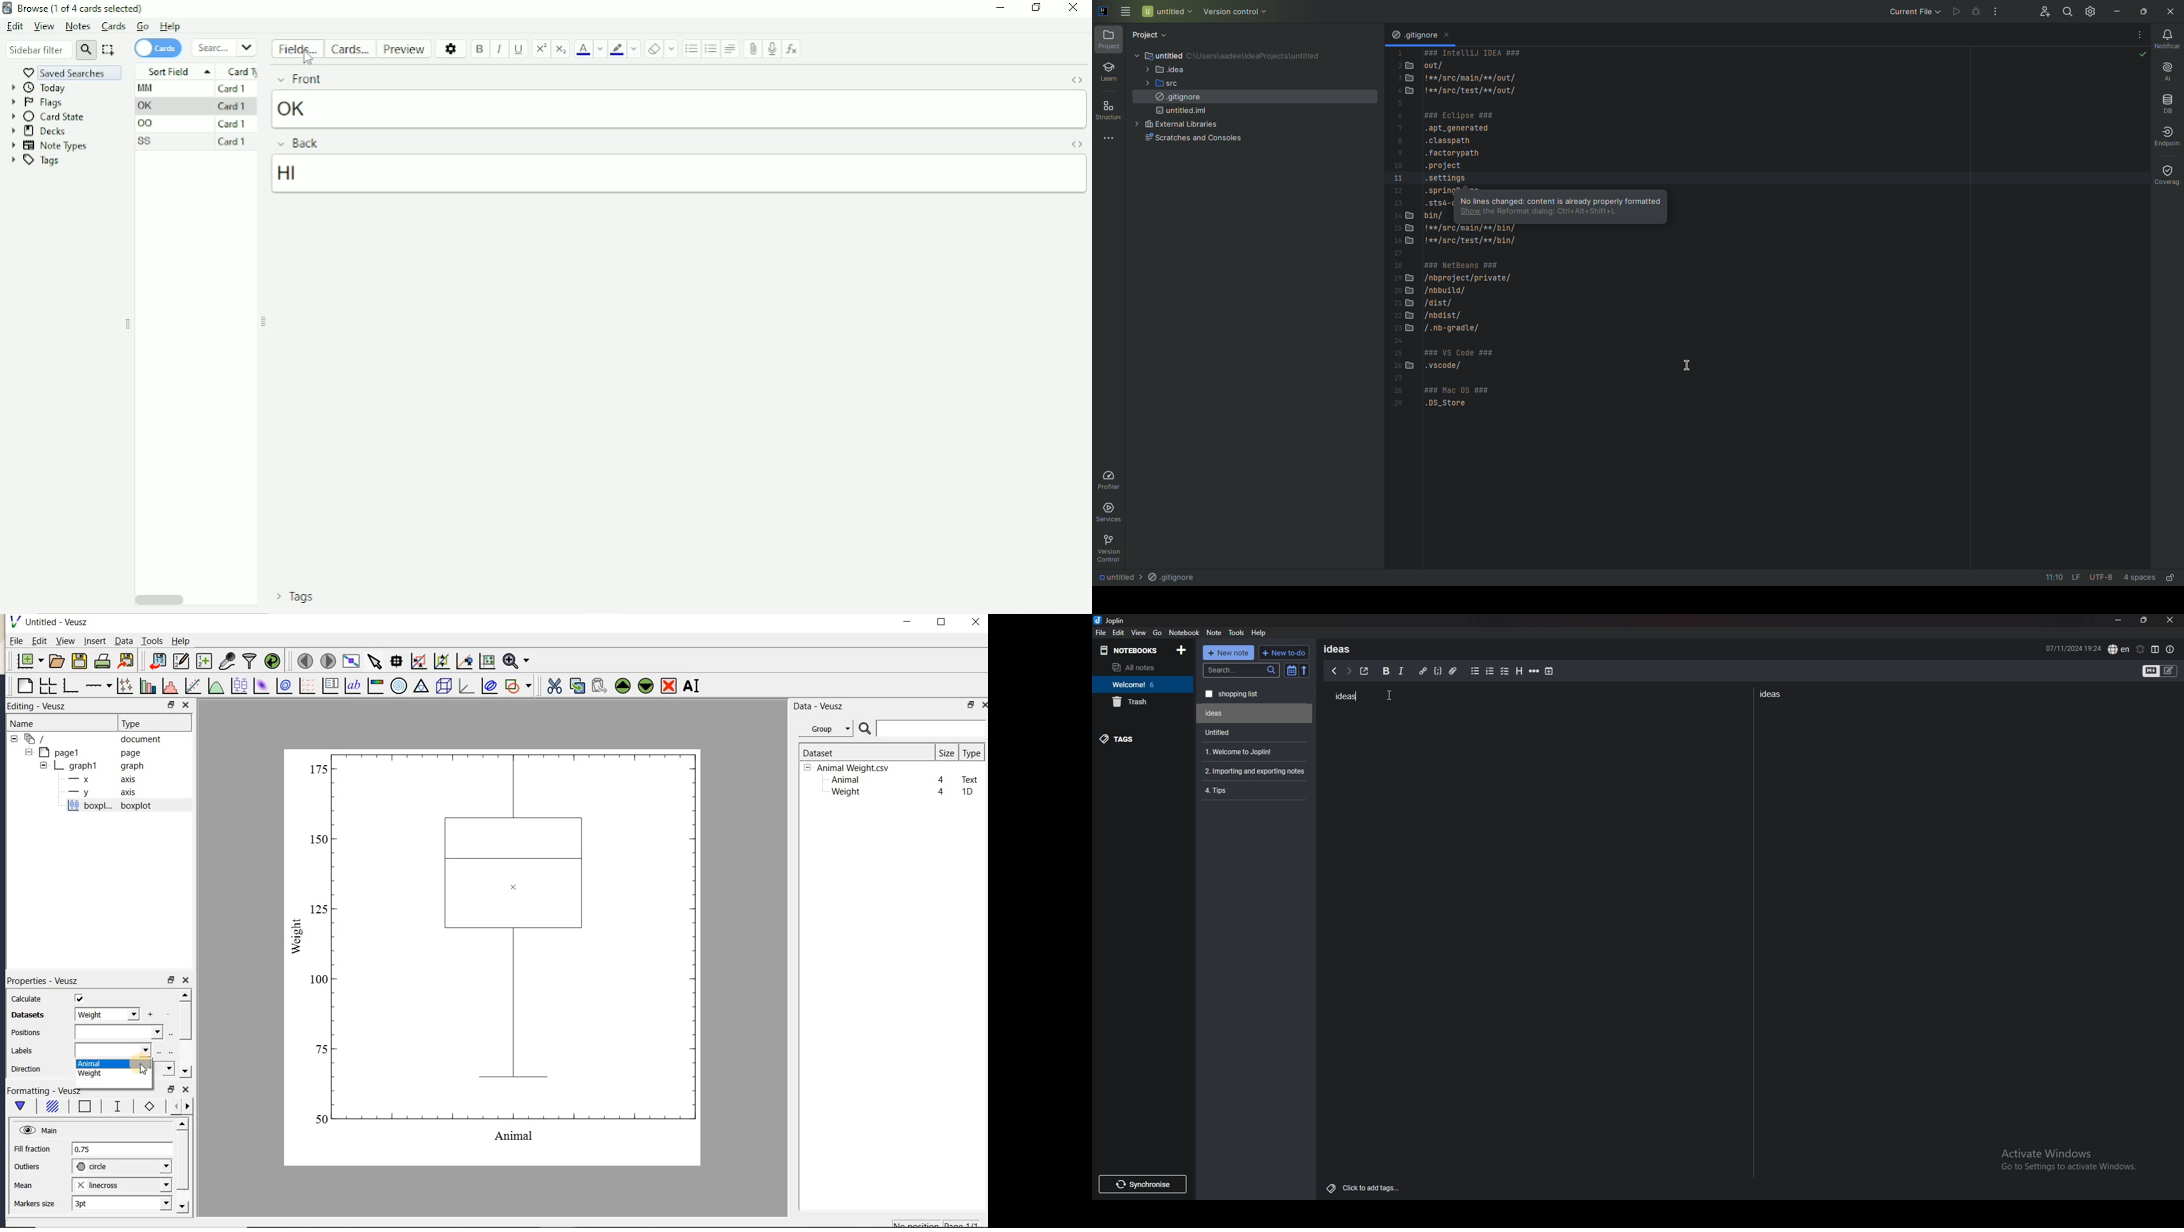  What do you see at coordinates (984, 705) in the screenshot?
I see `close` at bounding box center [984, 705].